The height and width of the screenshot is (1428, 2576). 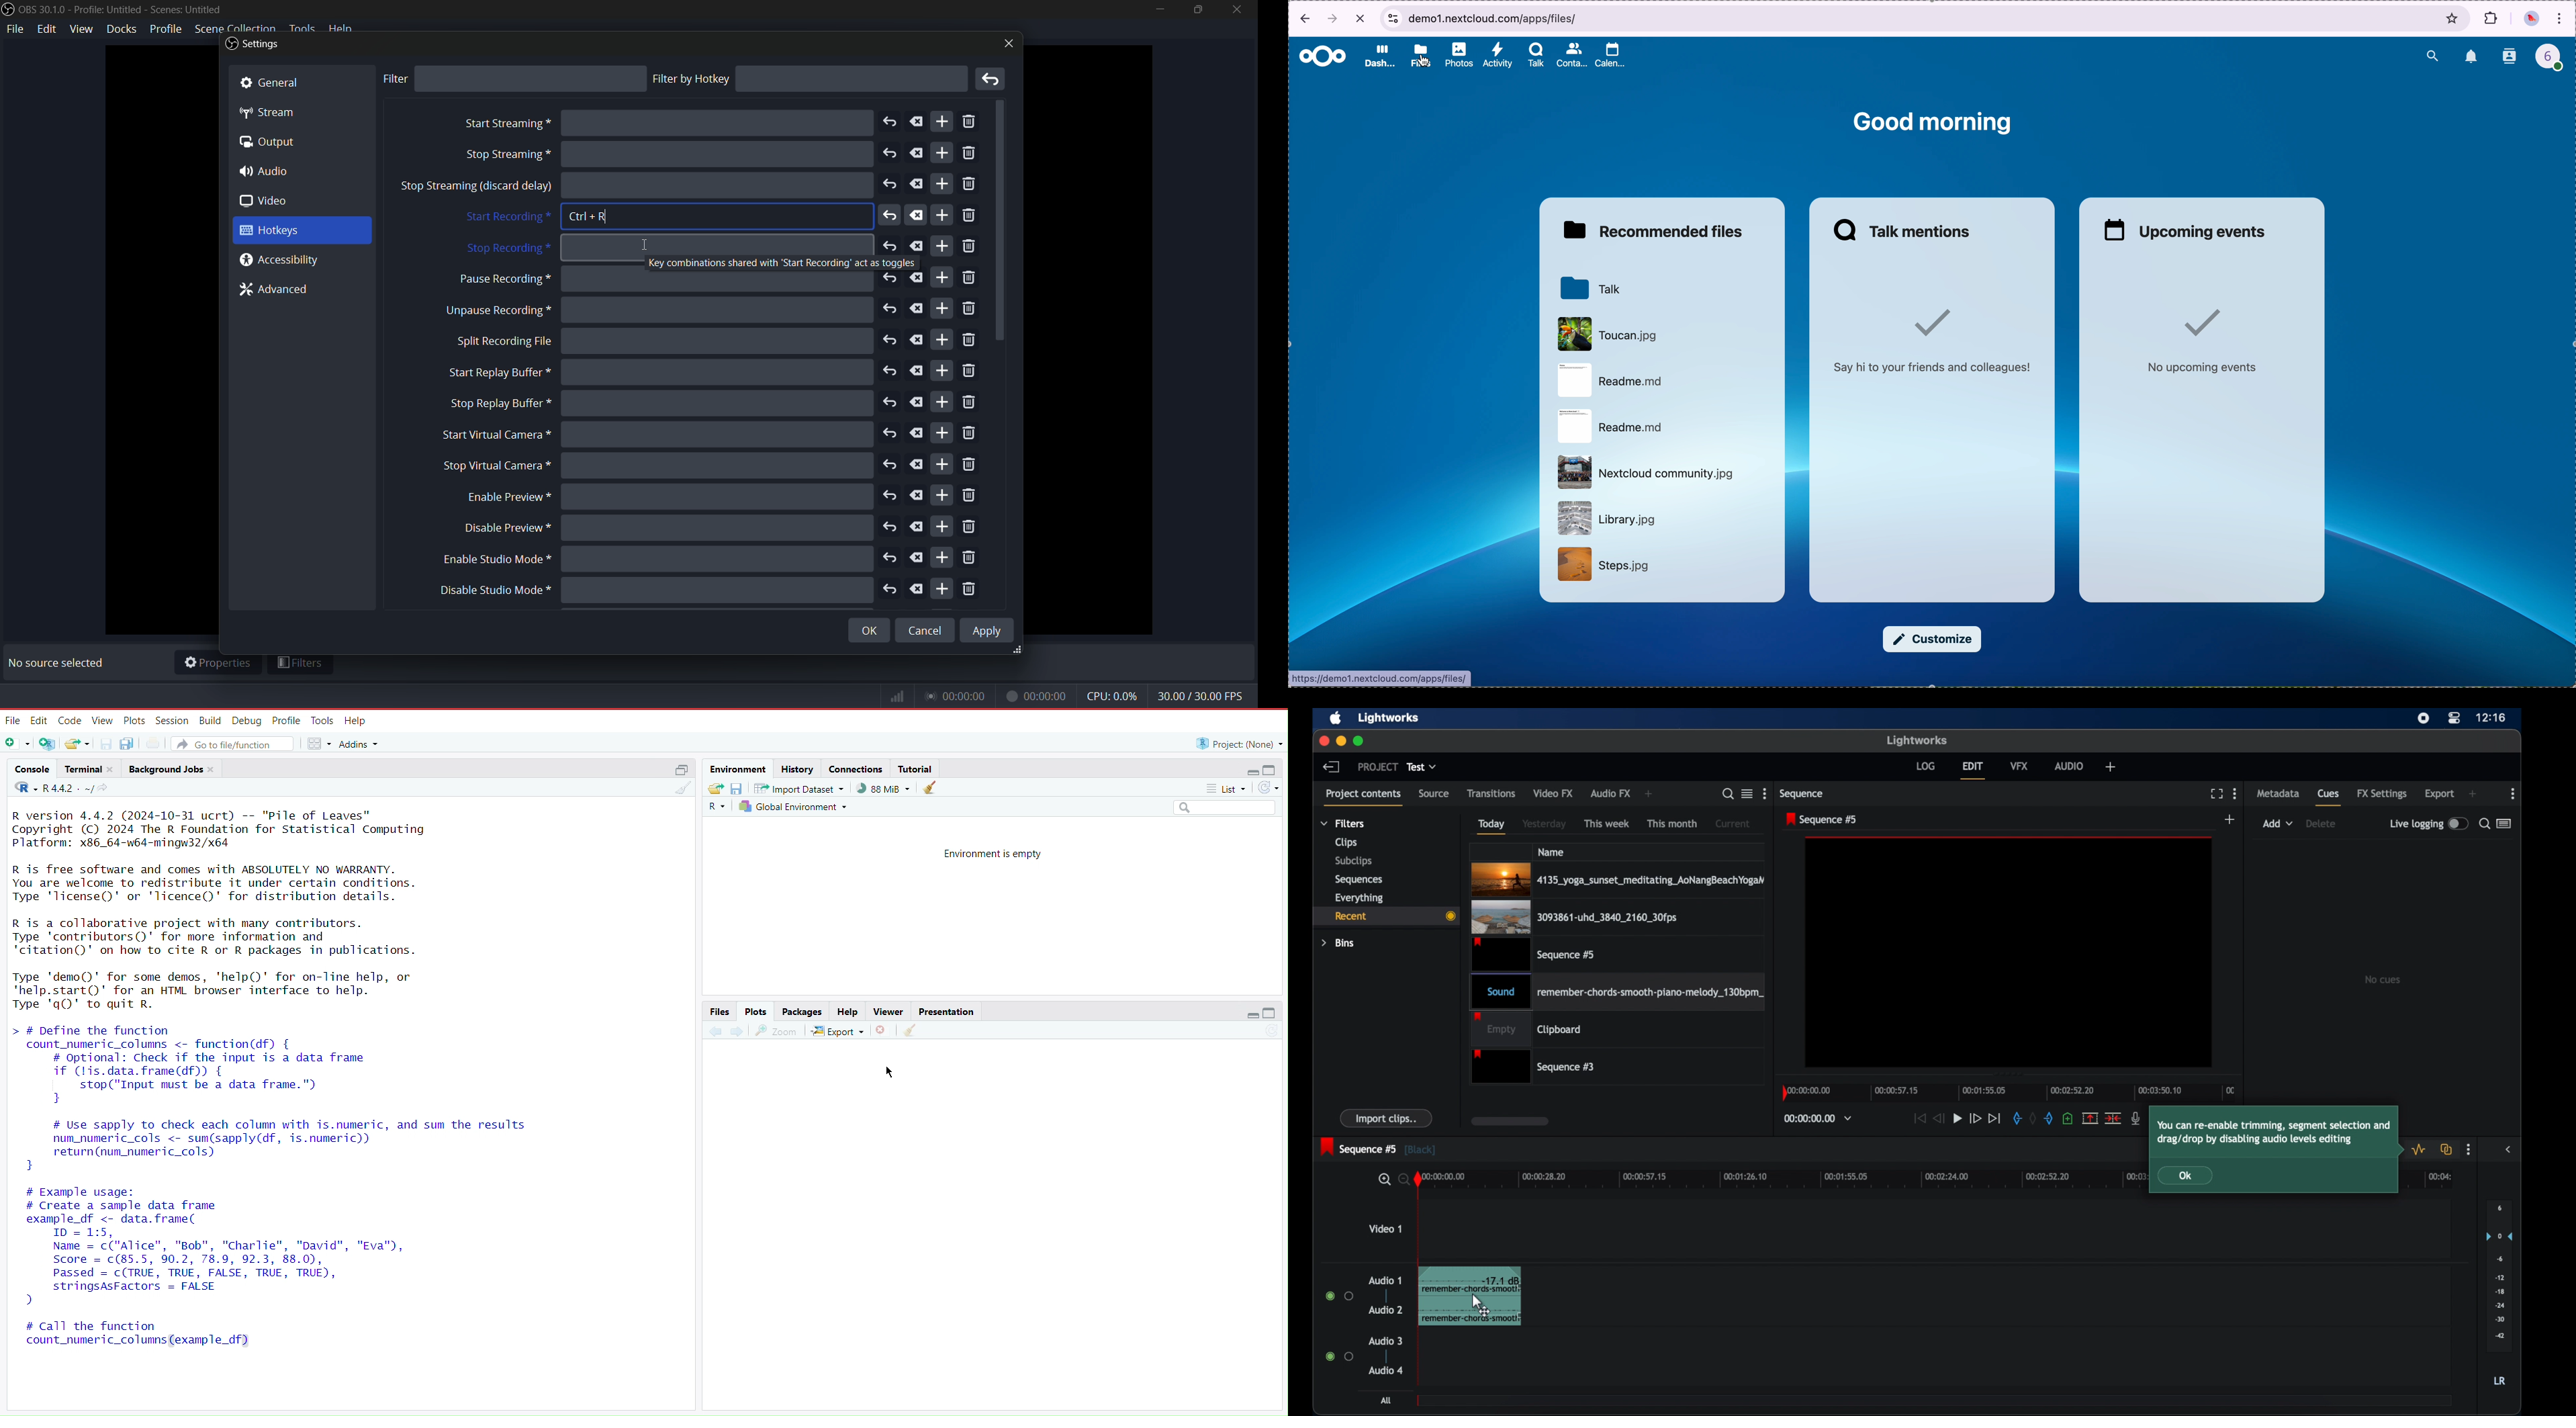 I want to click on Cancel, so click(x=927, y=626).